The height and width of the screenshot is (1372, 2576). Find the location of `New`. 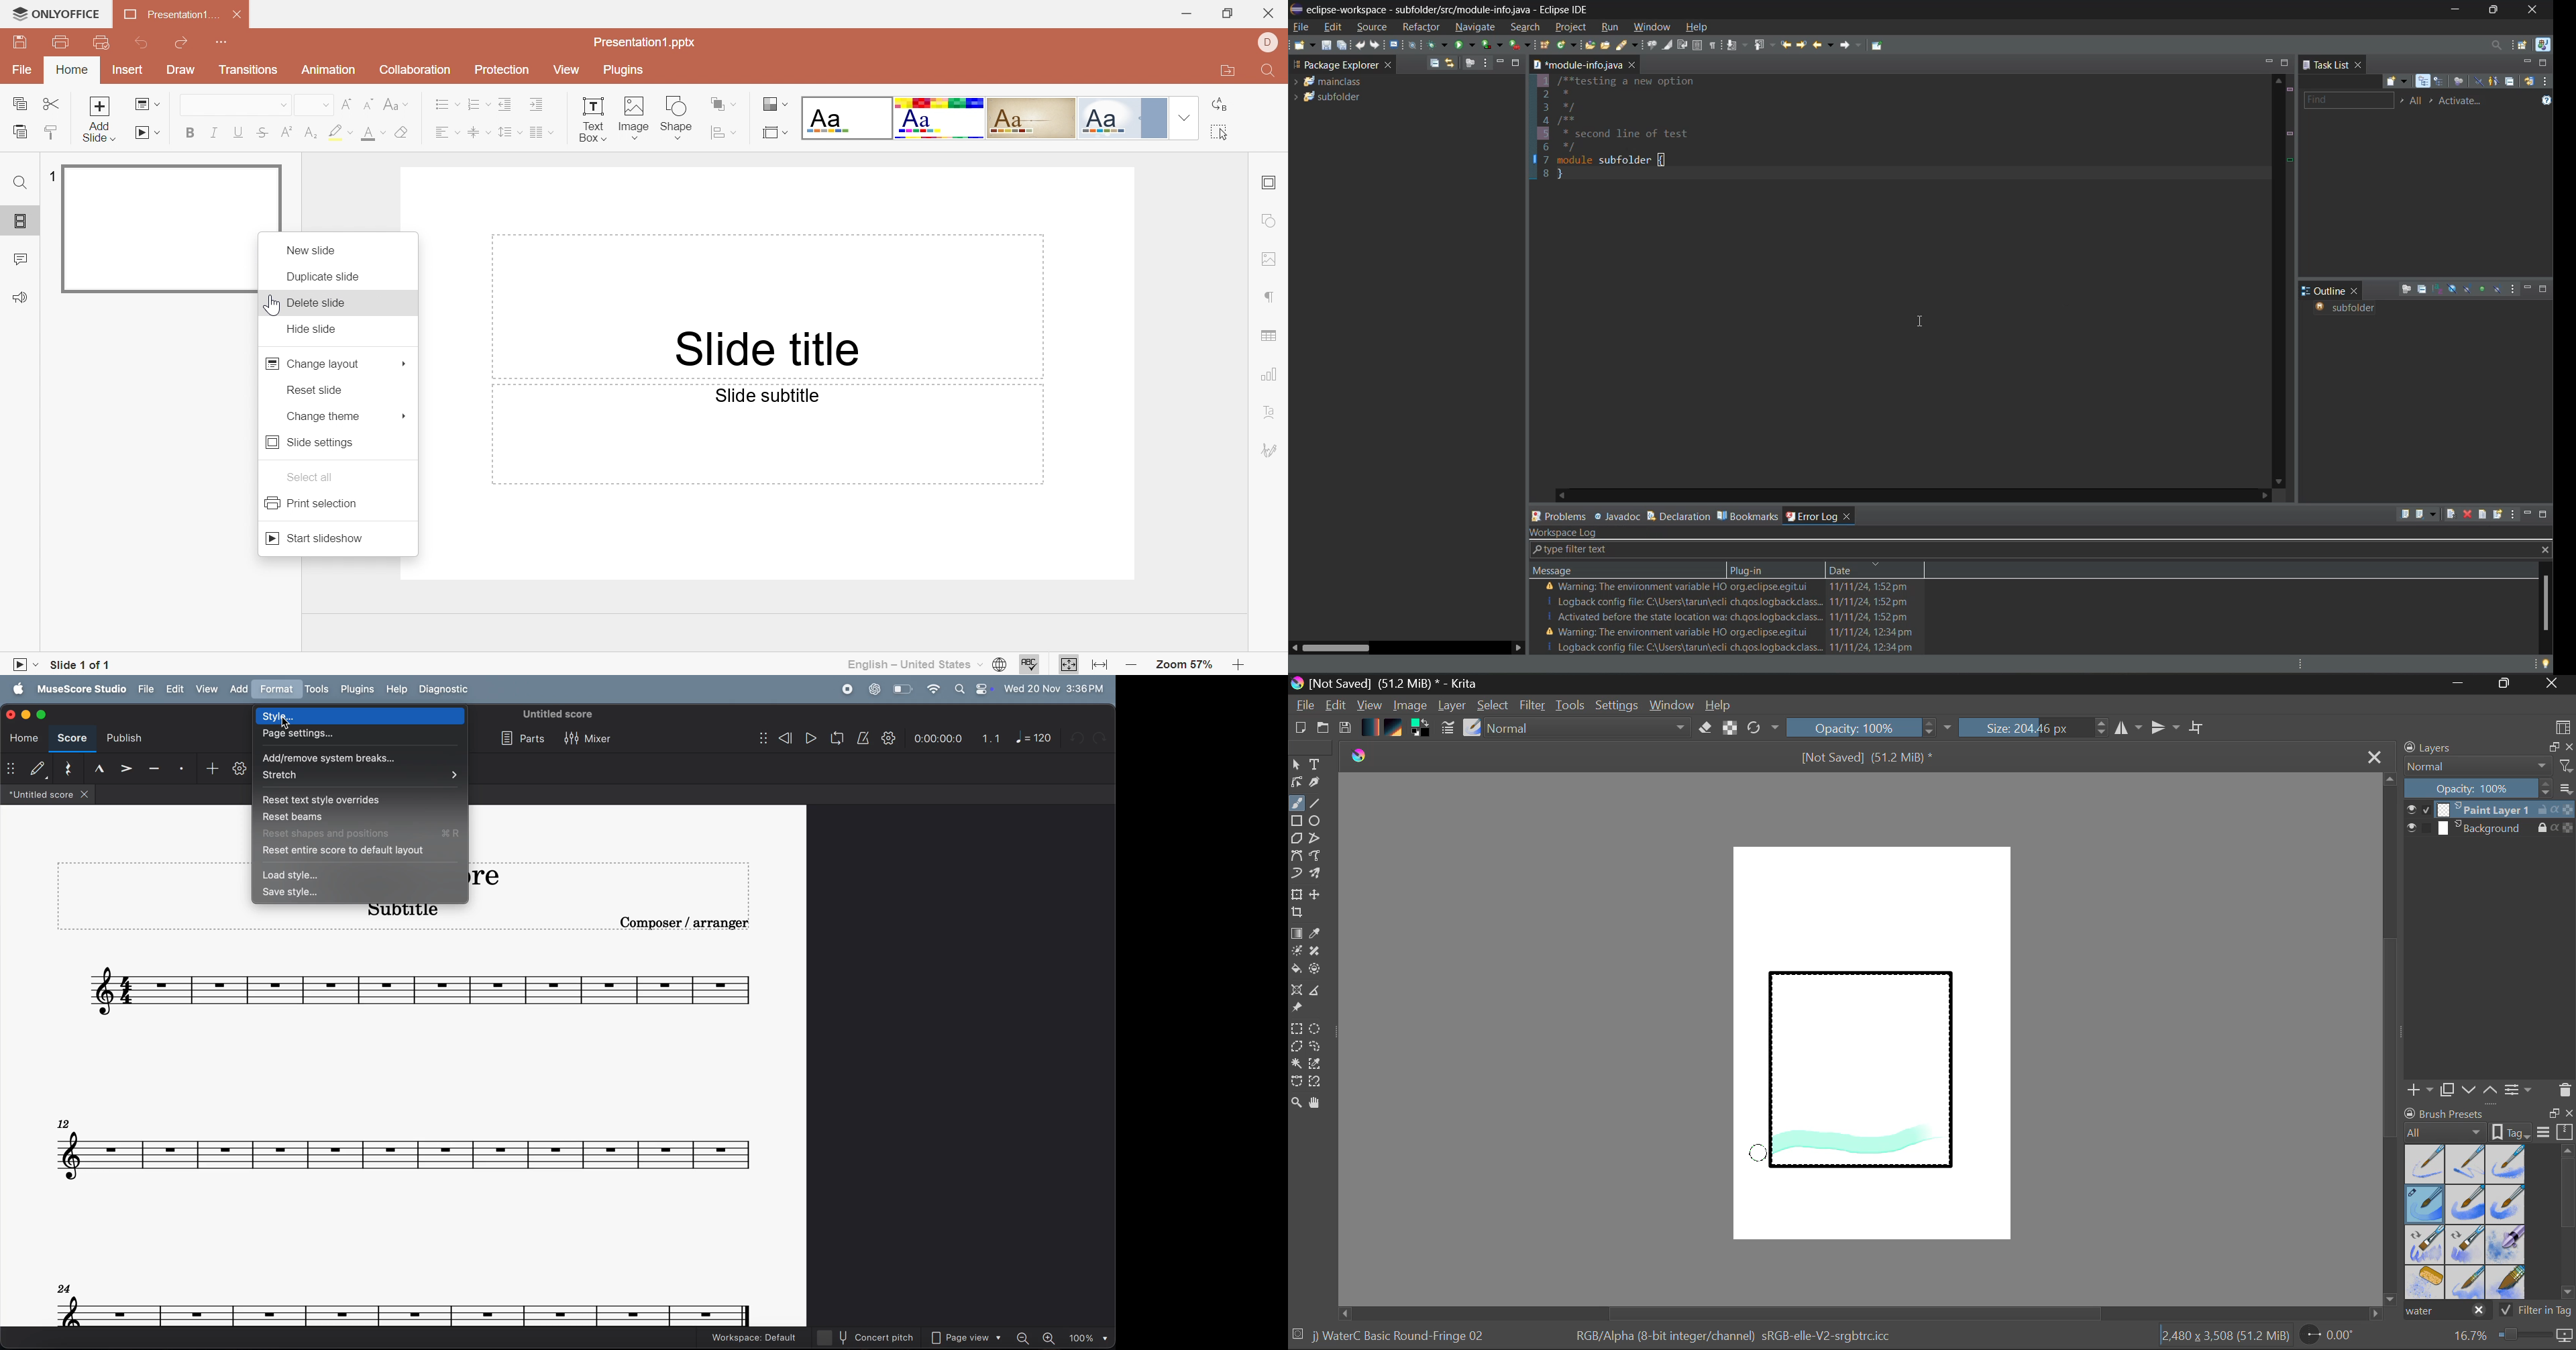

New is located at coordinates (1299, 729).